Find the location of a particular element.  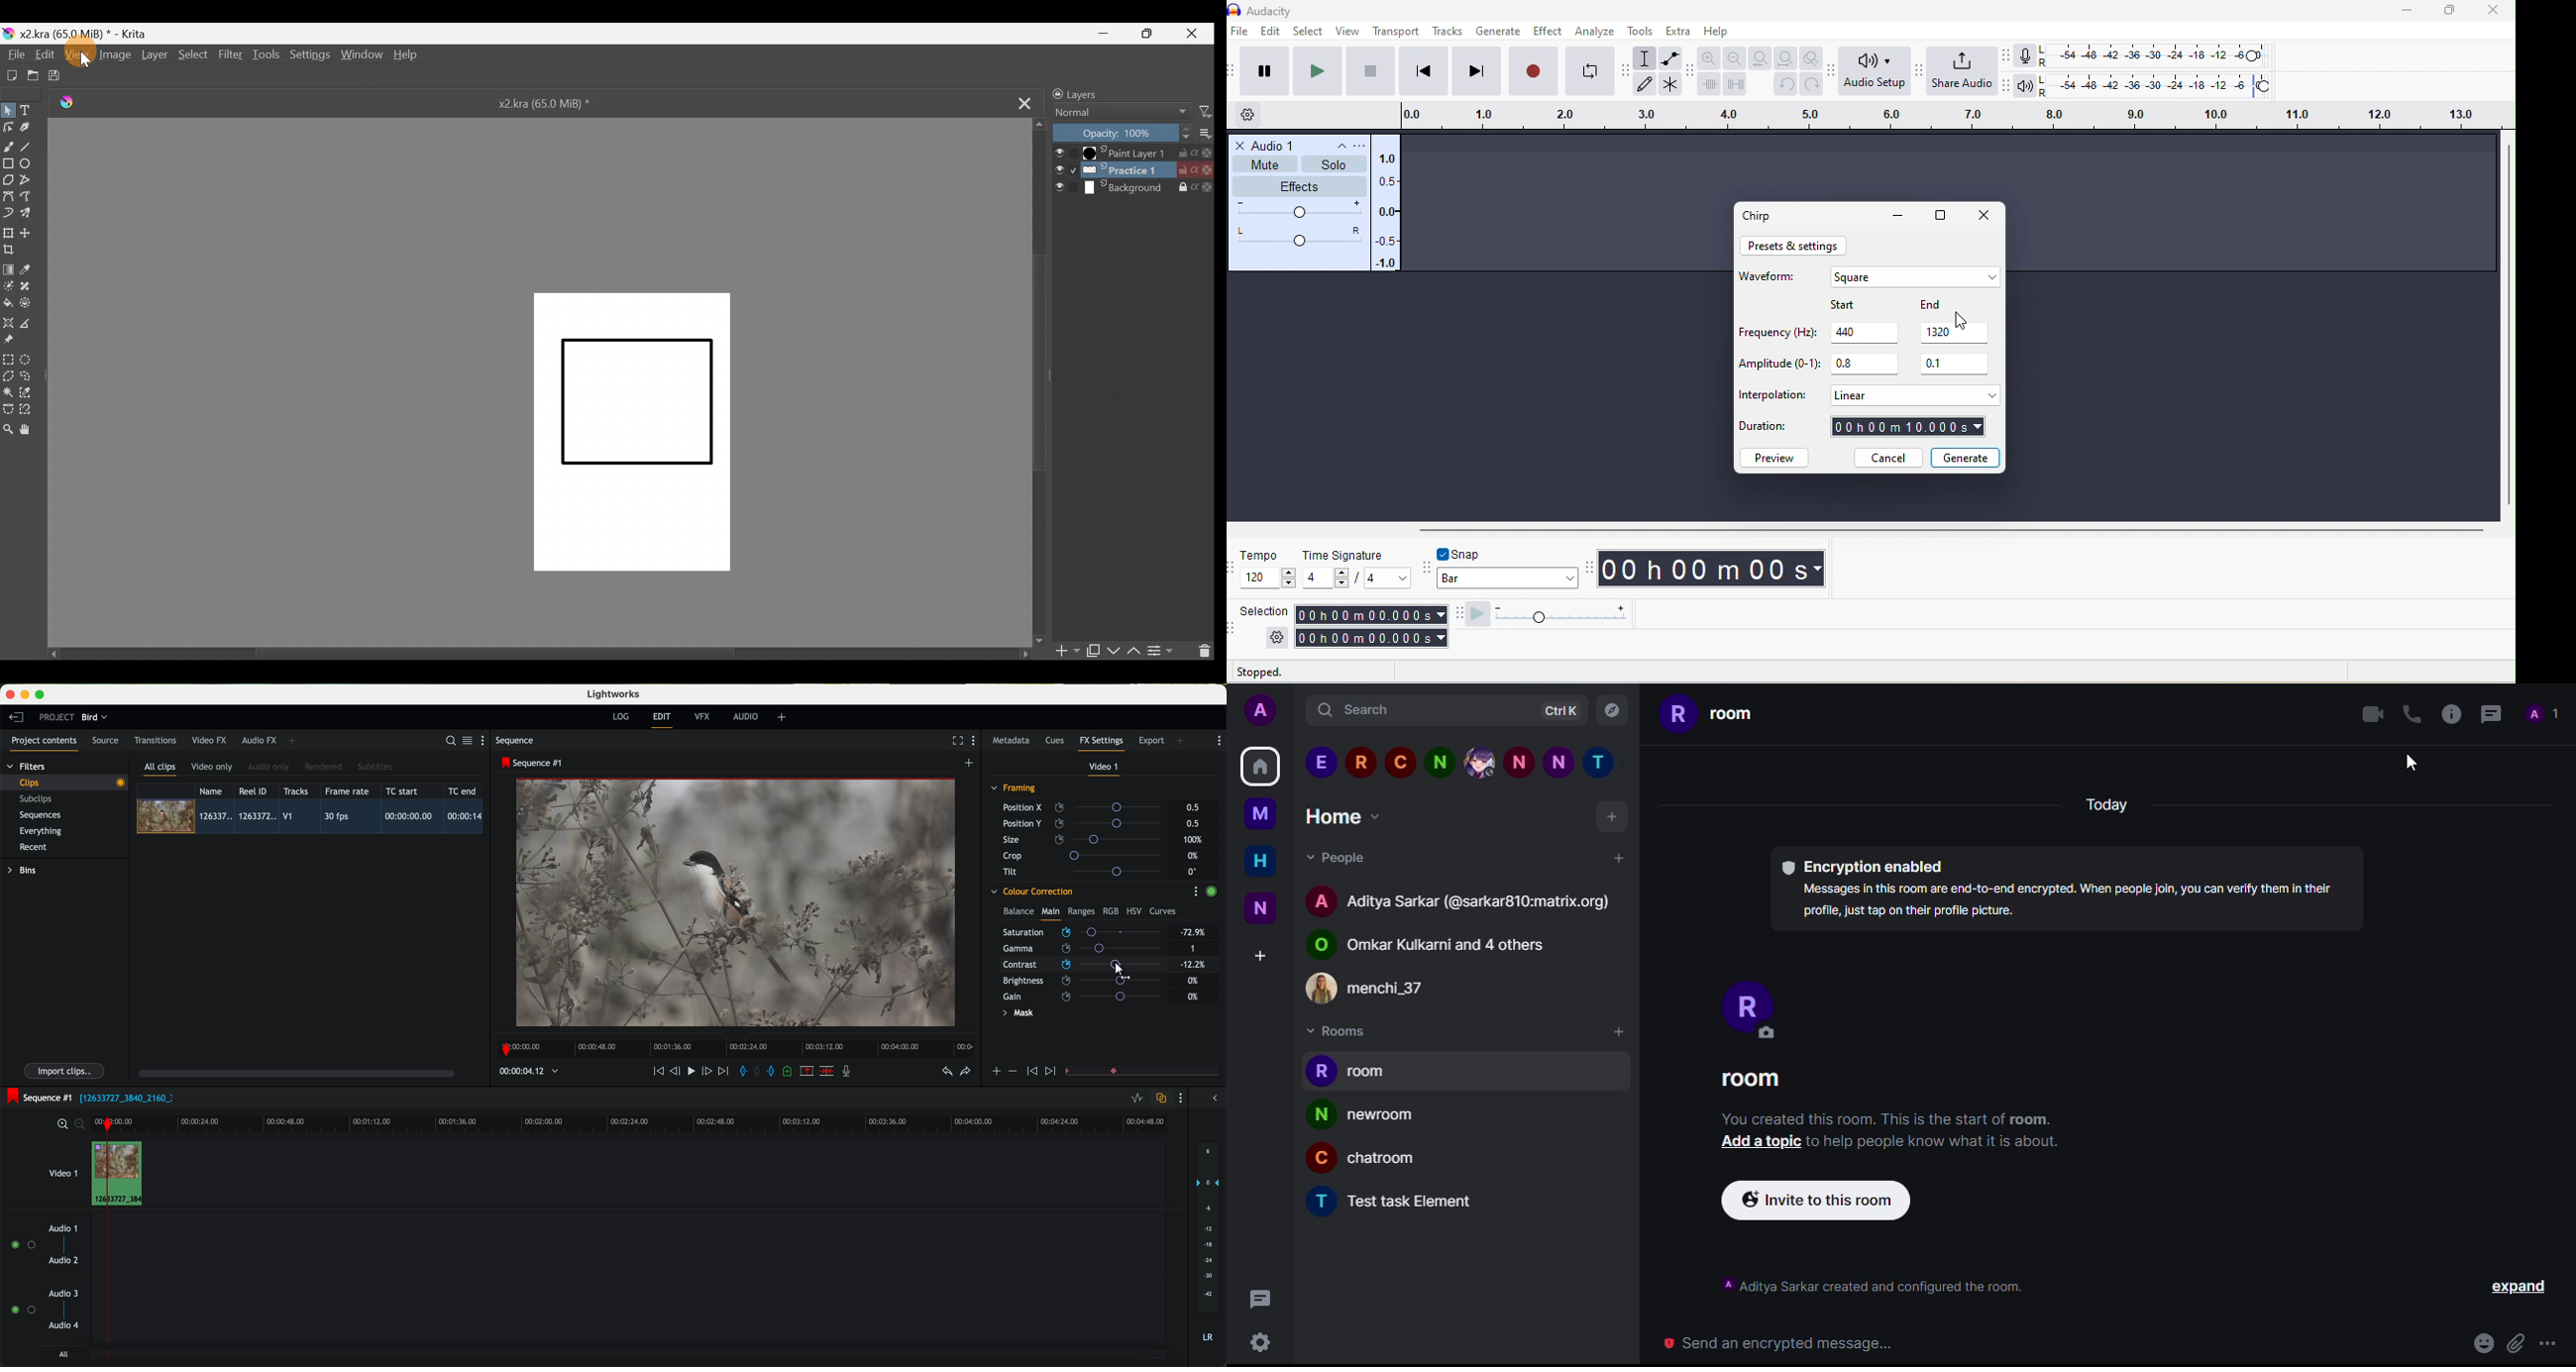

cancel is located at coordinates (1887, 458).